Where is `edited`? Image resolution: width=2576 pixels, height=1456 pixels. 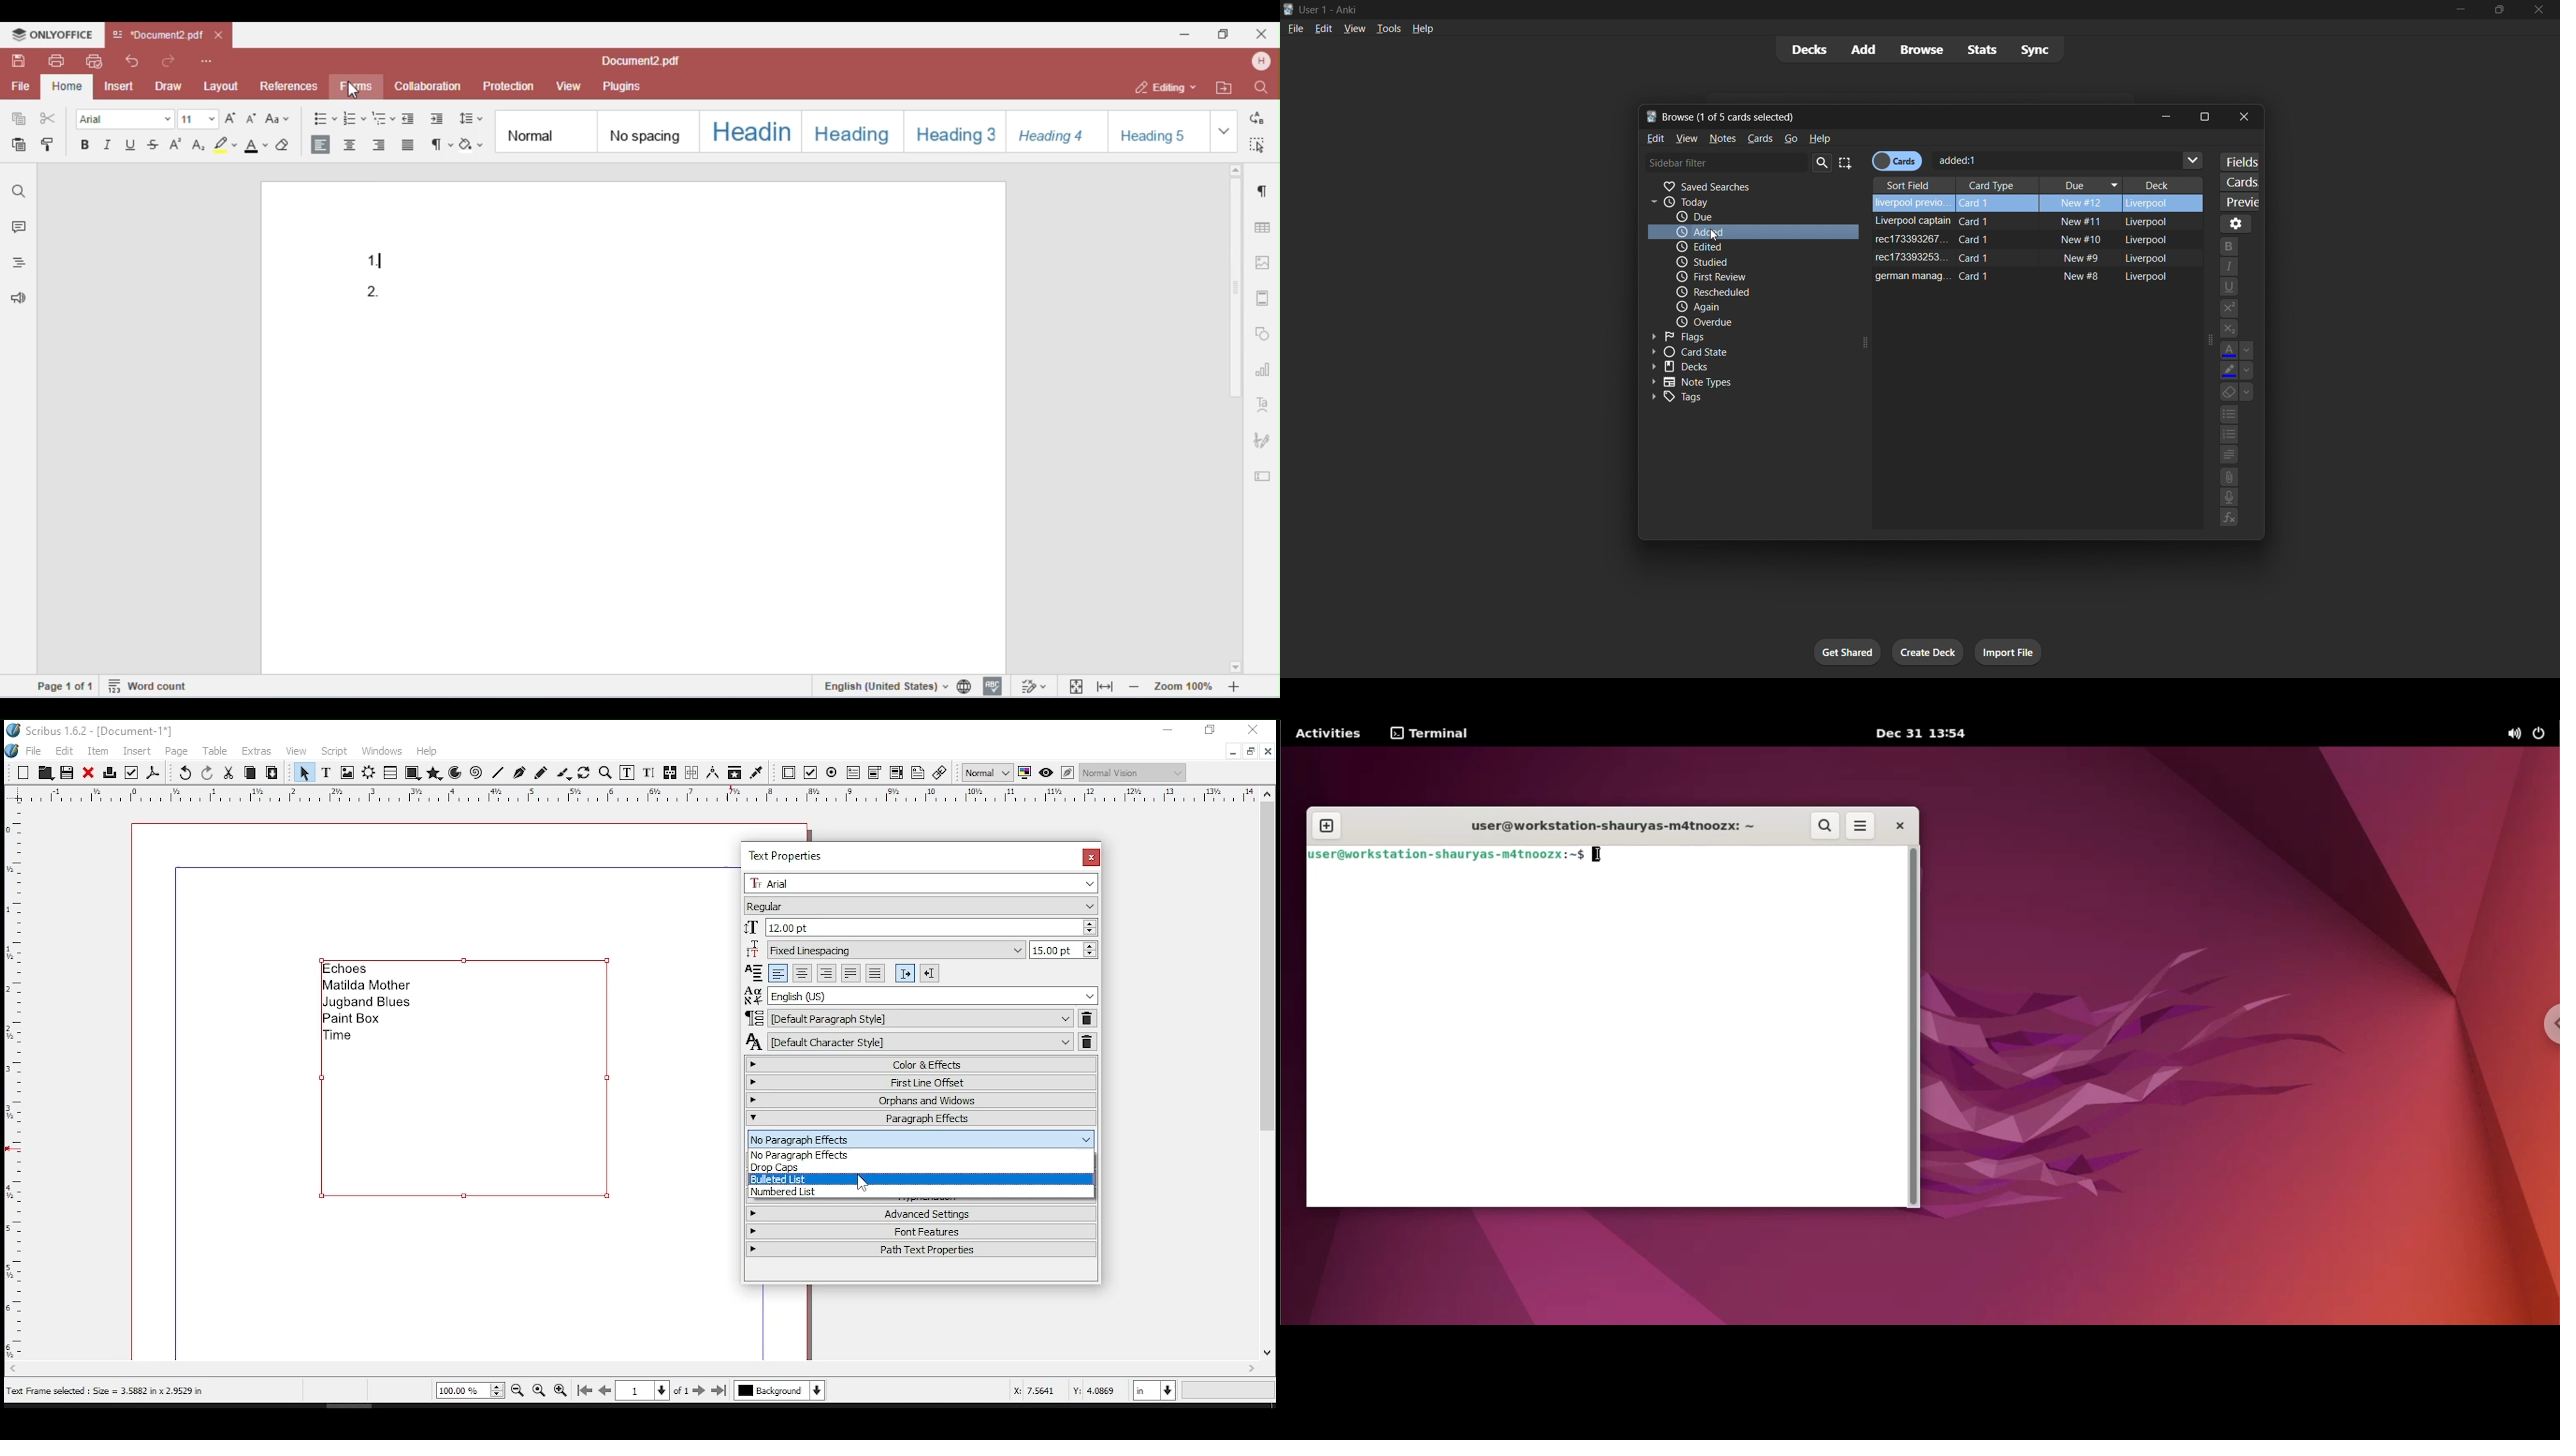
edited is located at coordinates (1740, 247).